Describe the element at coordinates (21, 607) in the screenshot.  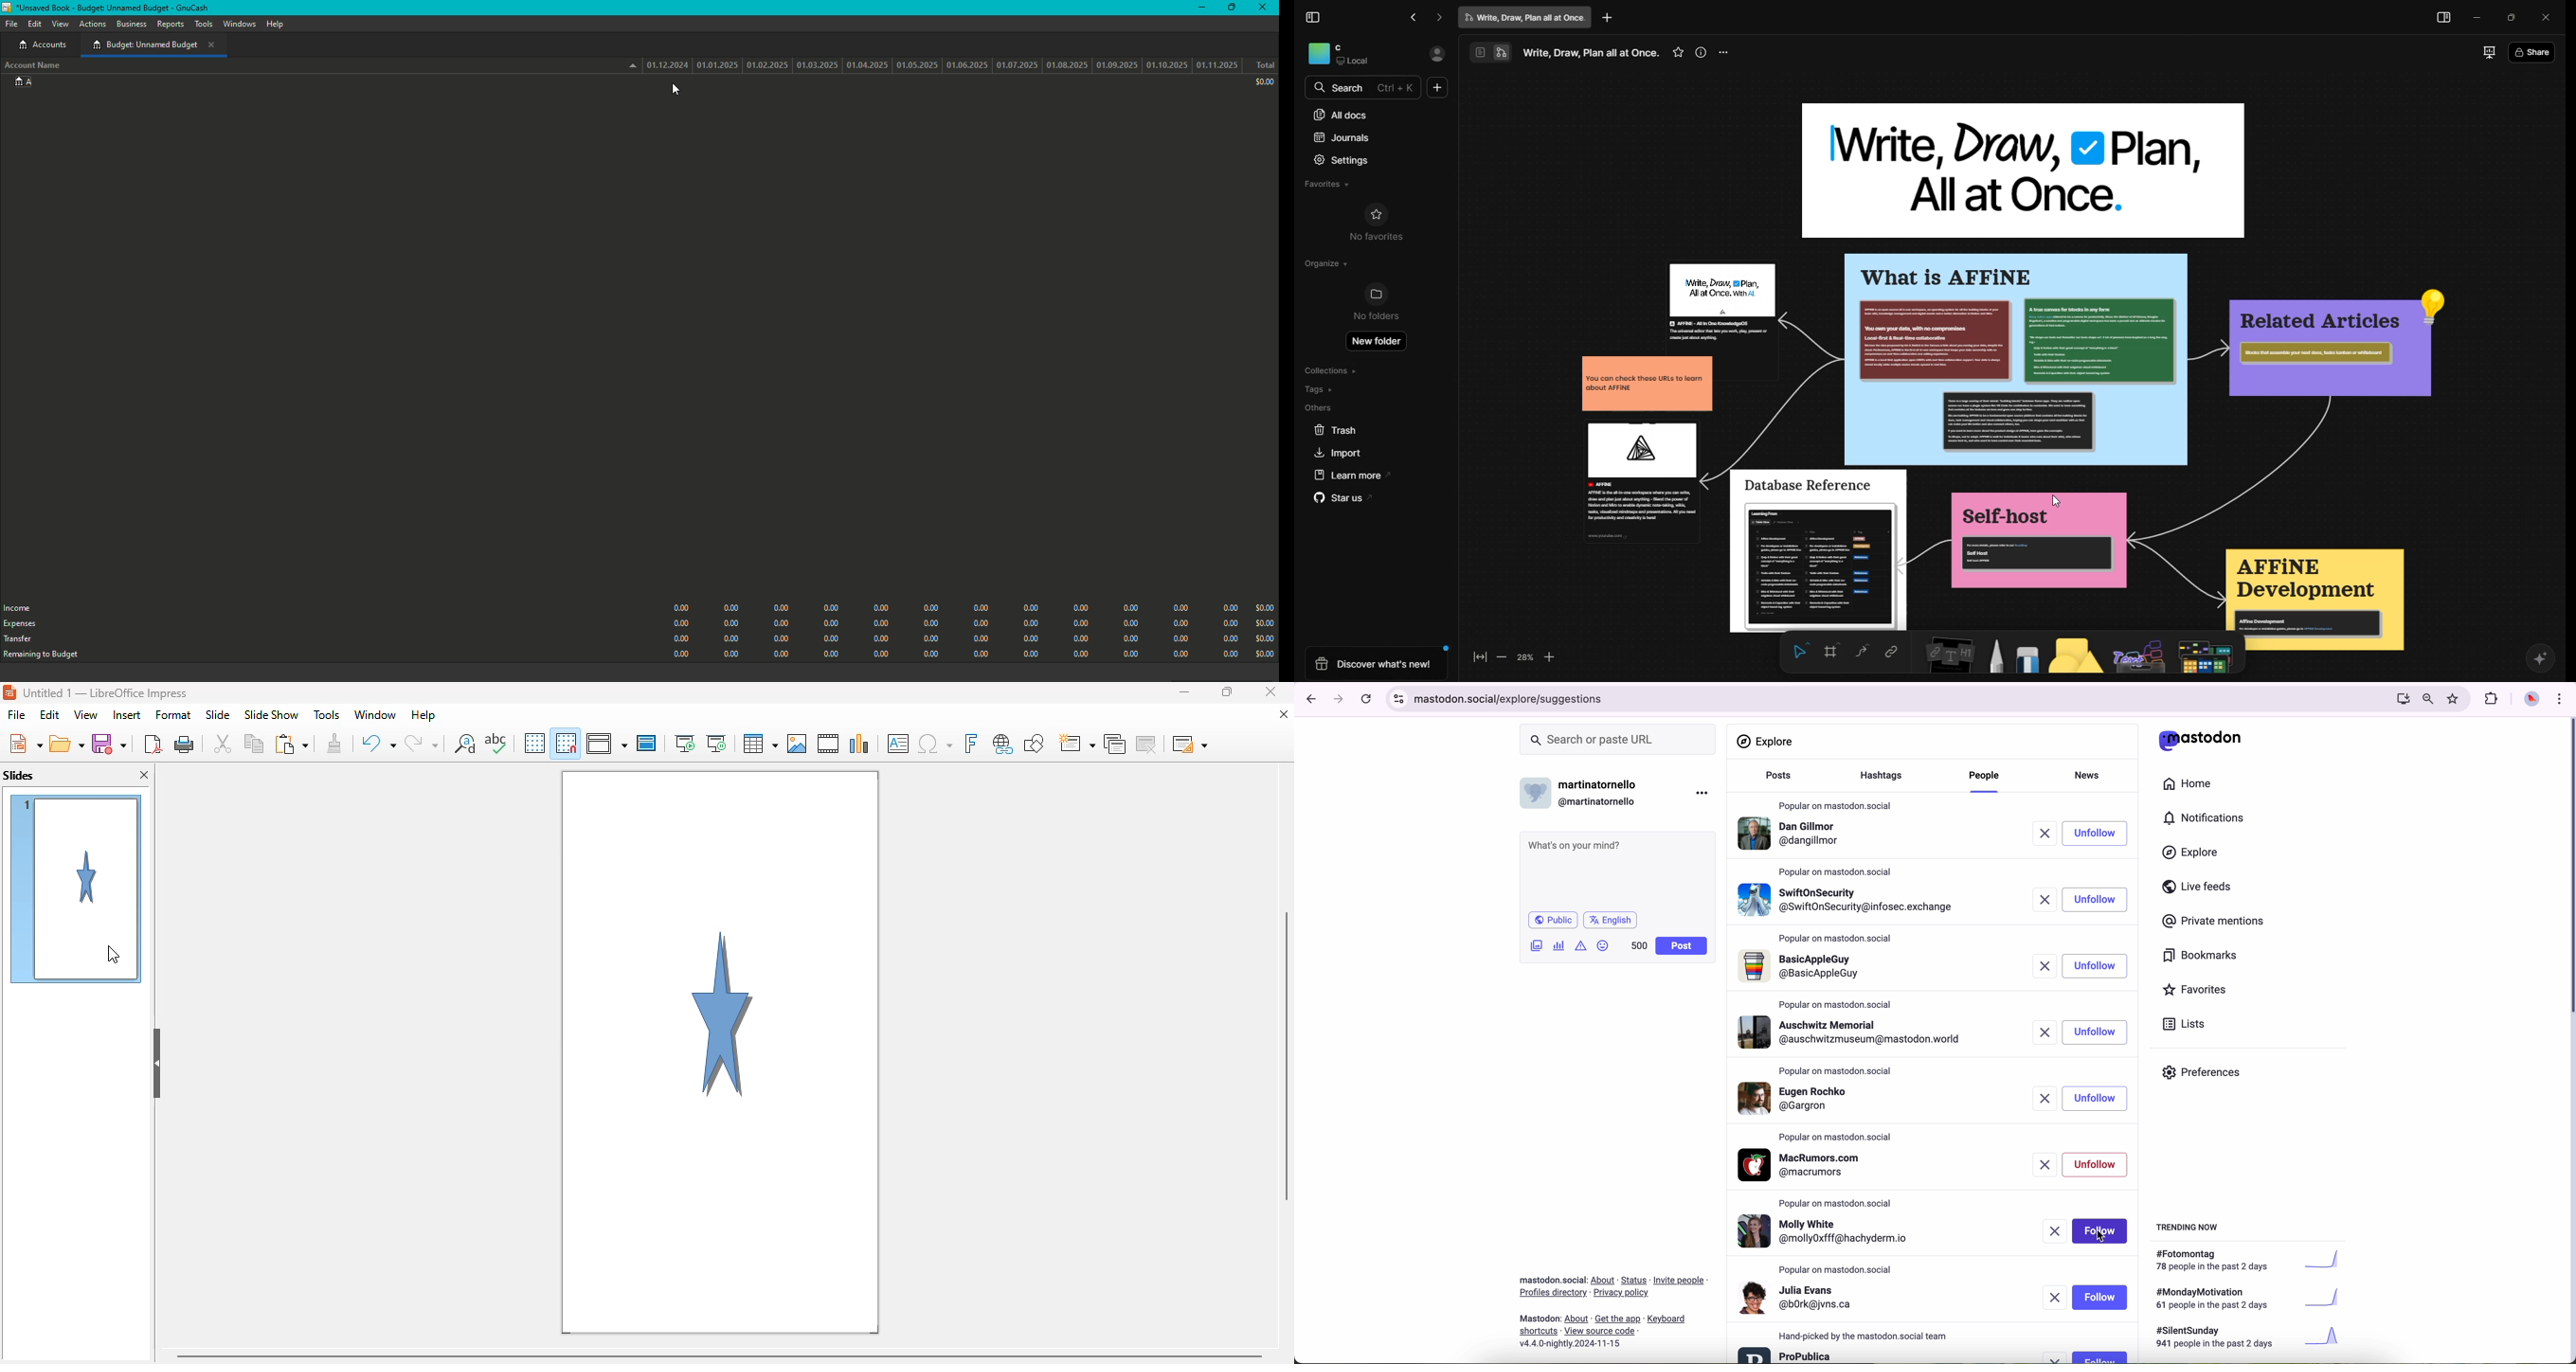
I see `Income` at that location.